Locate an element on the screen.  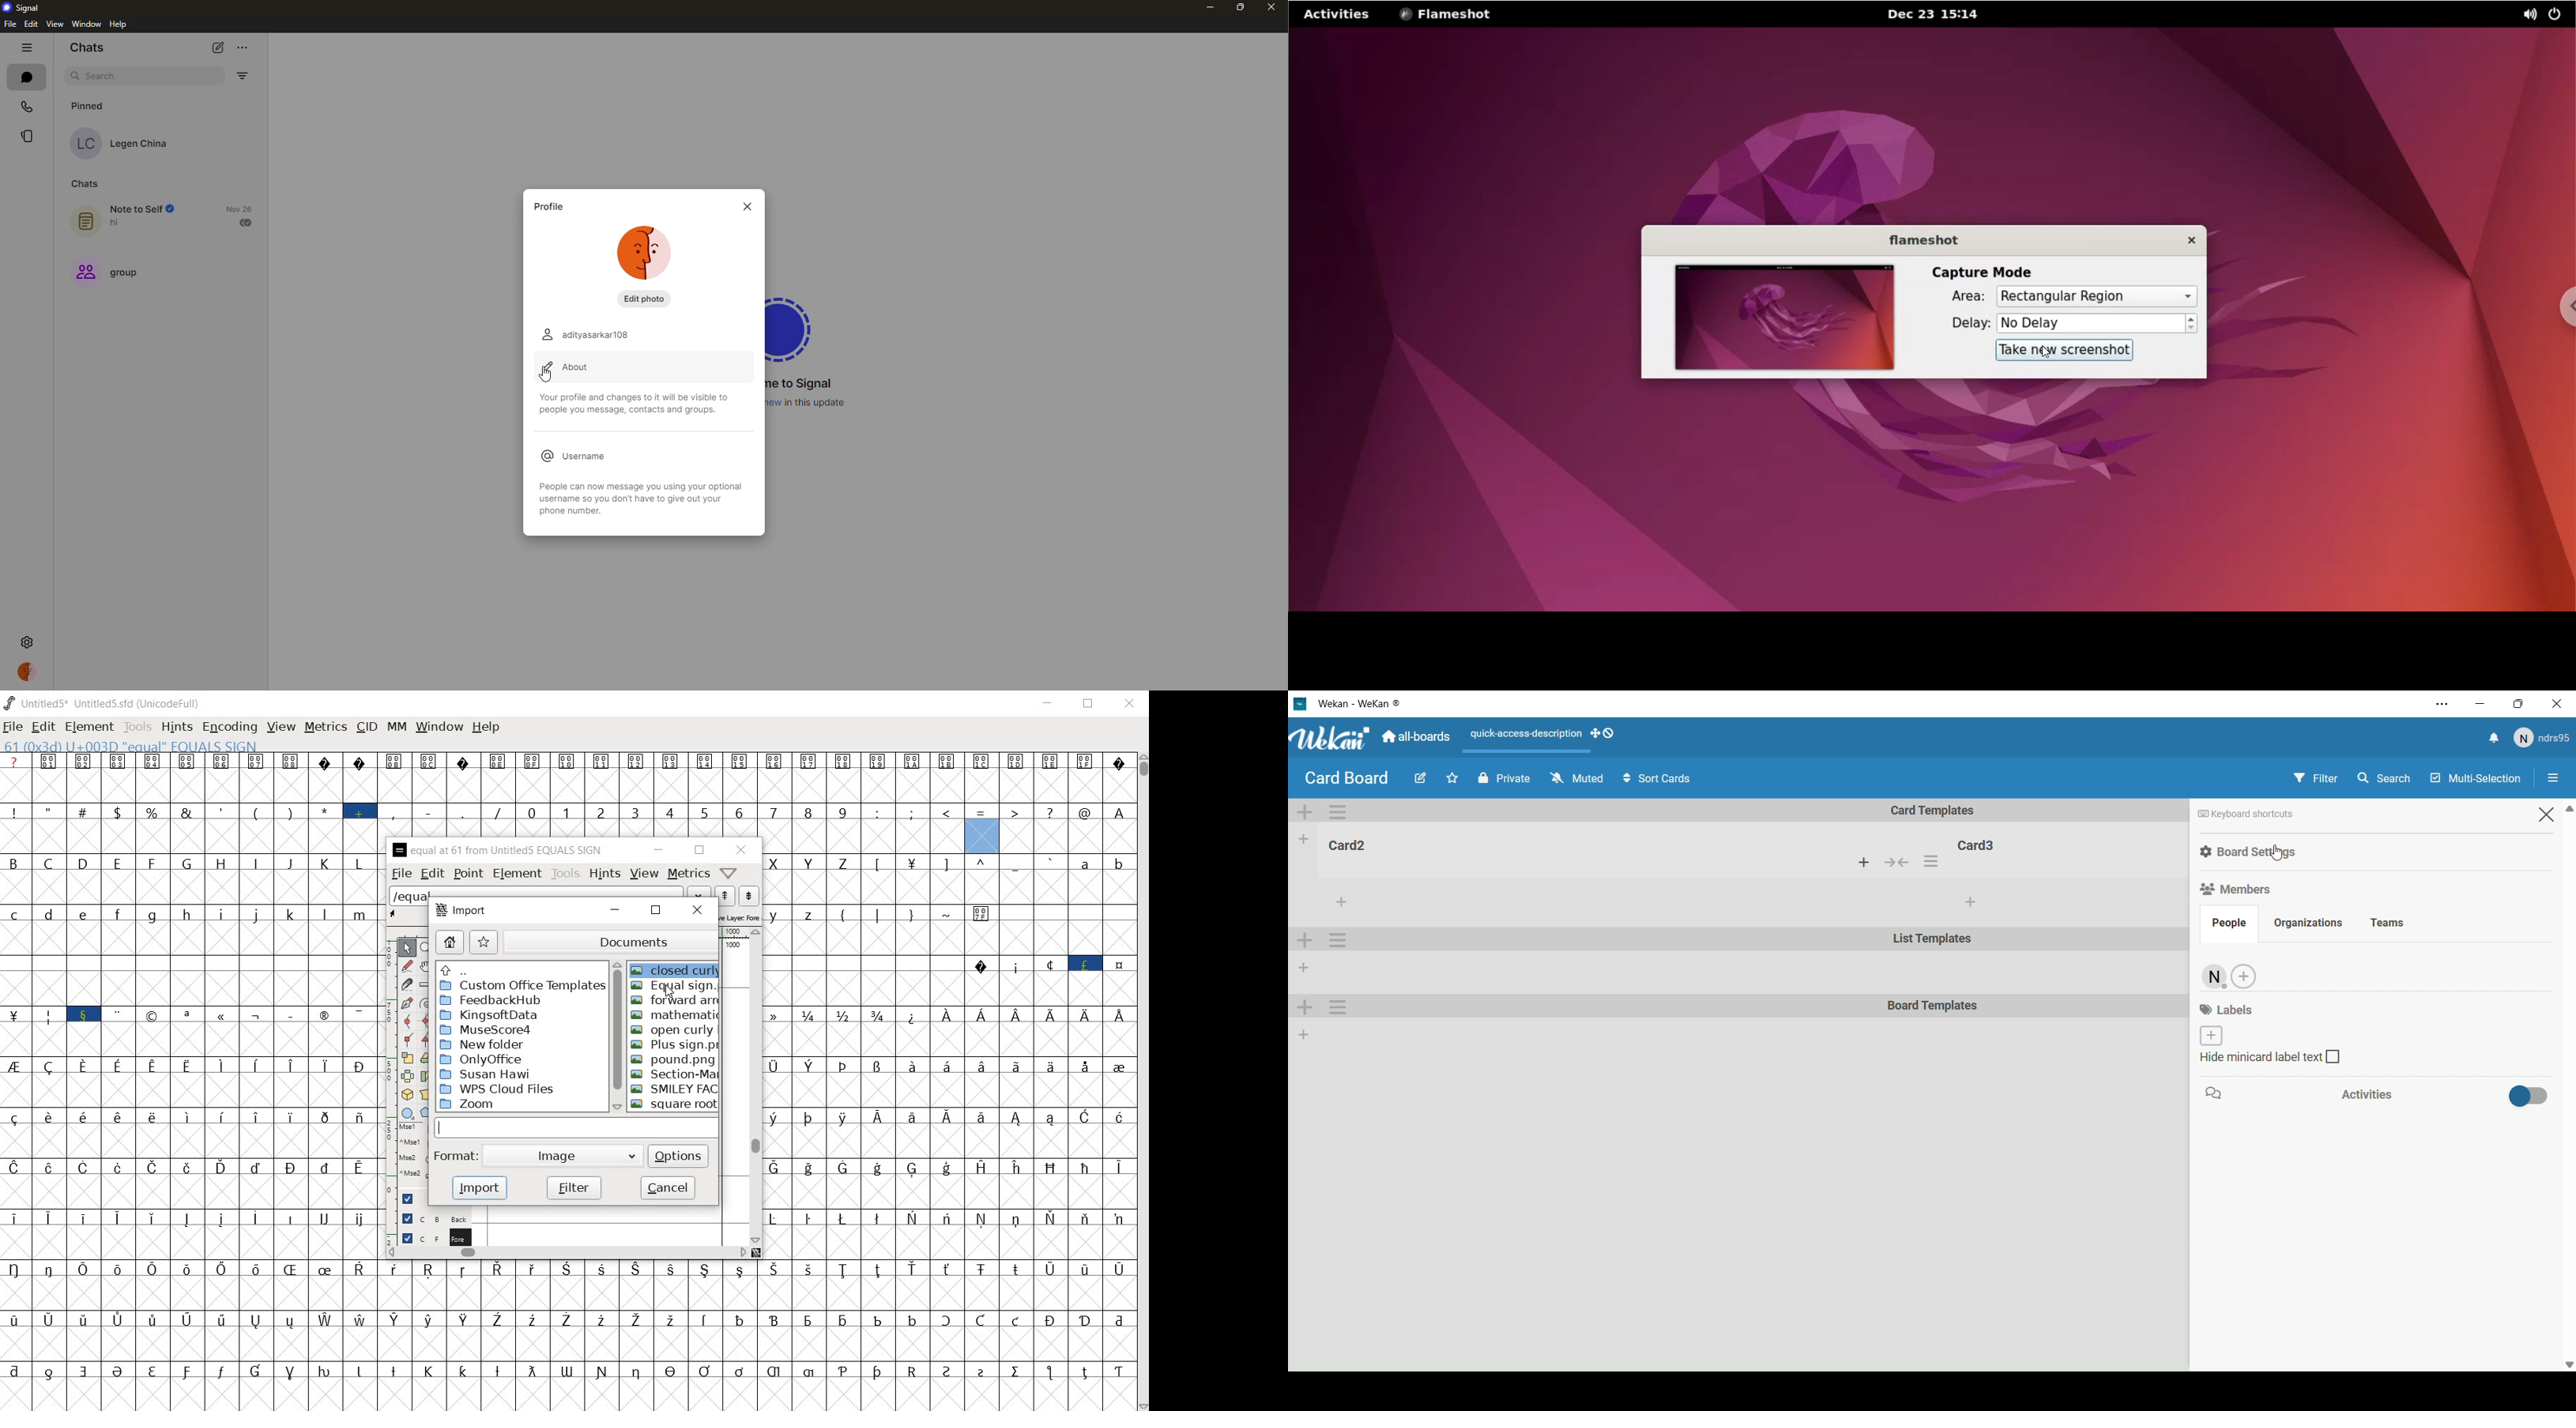
FORWARD is located at coordinates (676, 1001).